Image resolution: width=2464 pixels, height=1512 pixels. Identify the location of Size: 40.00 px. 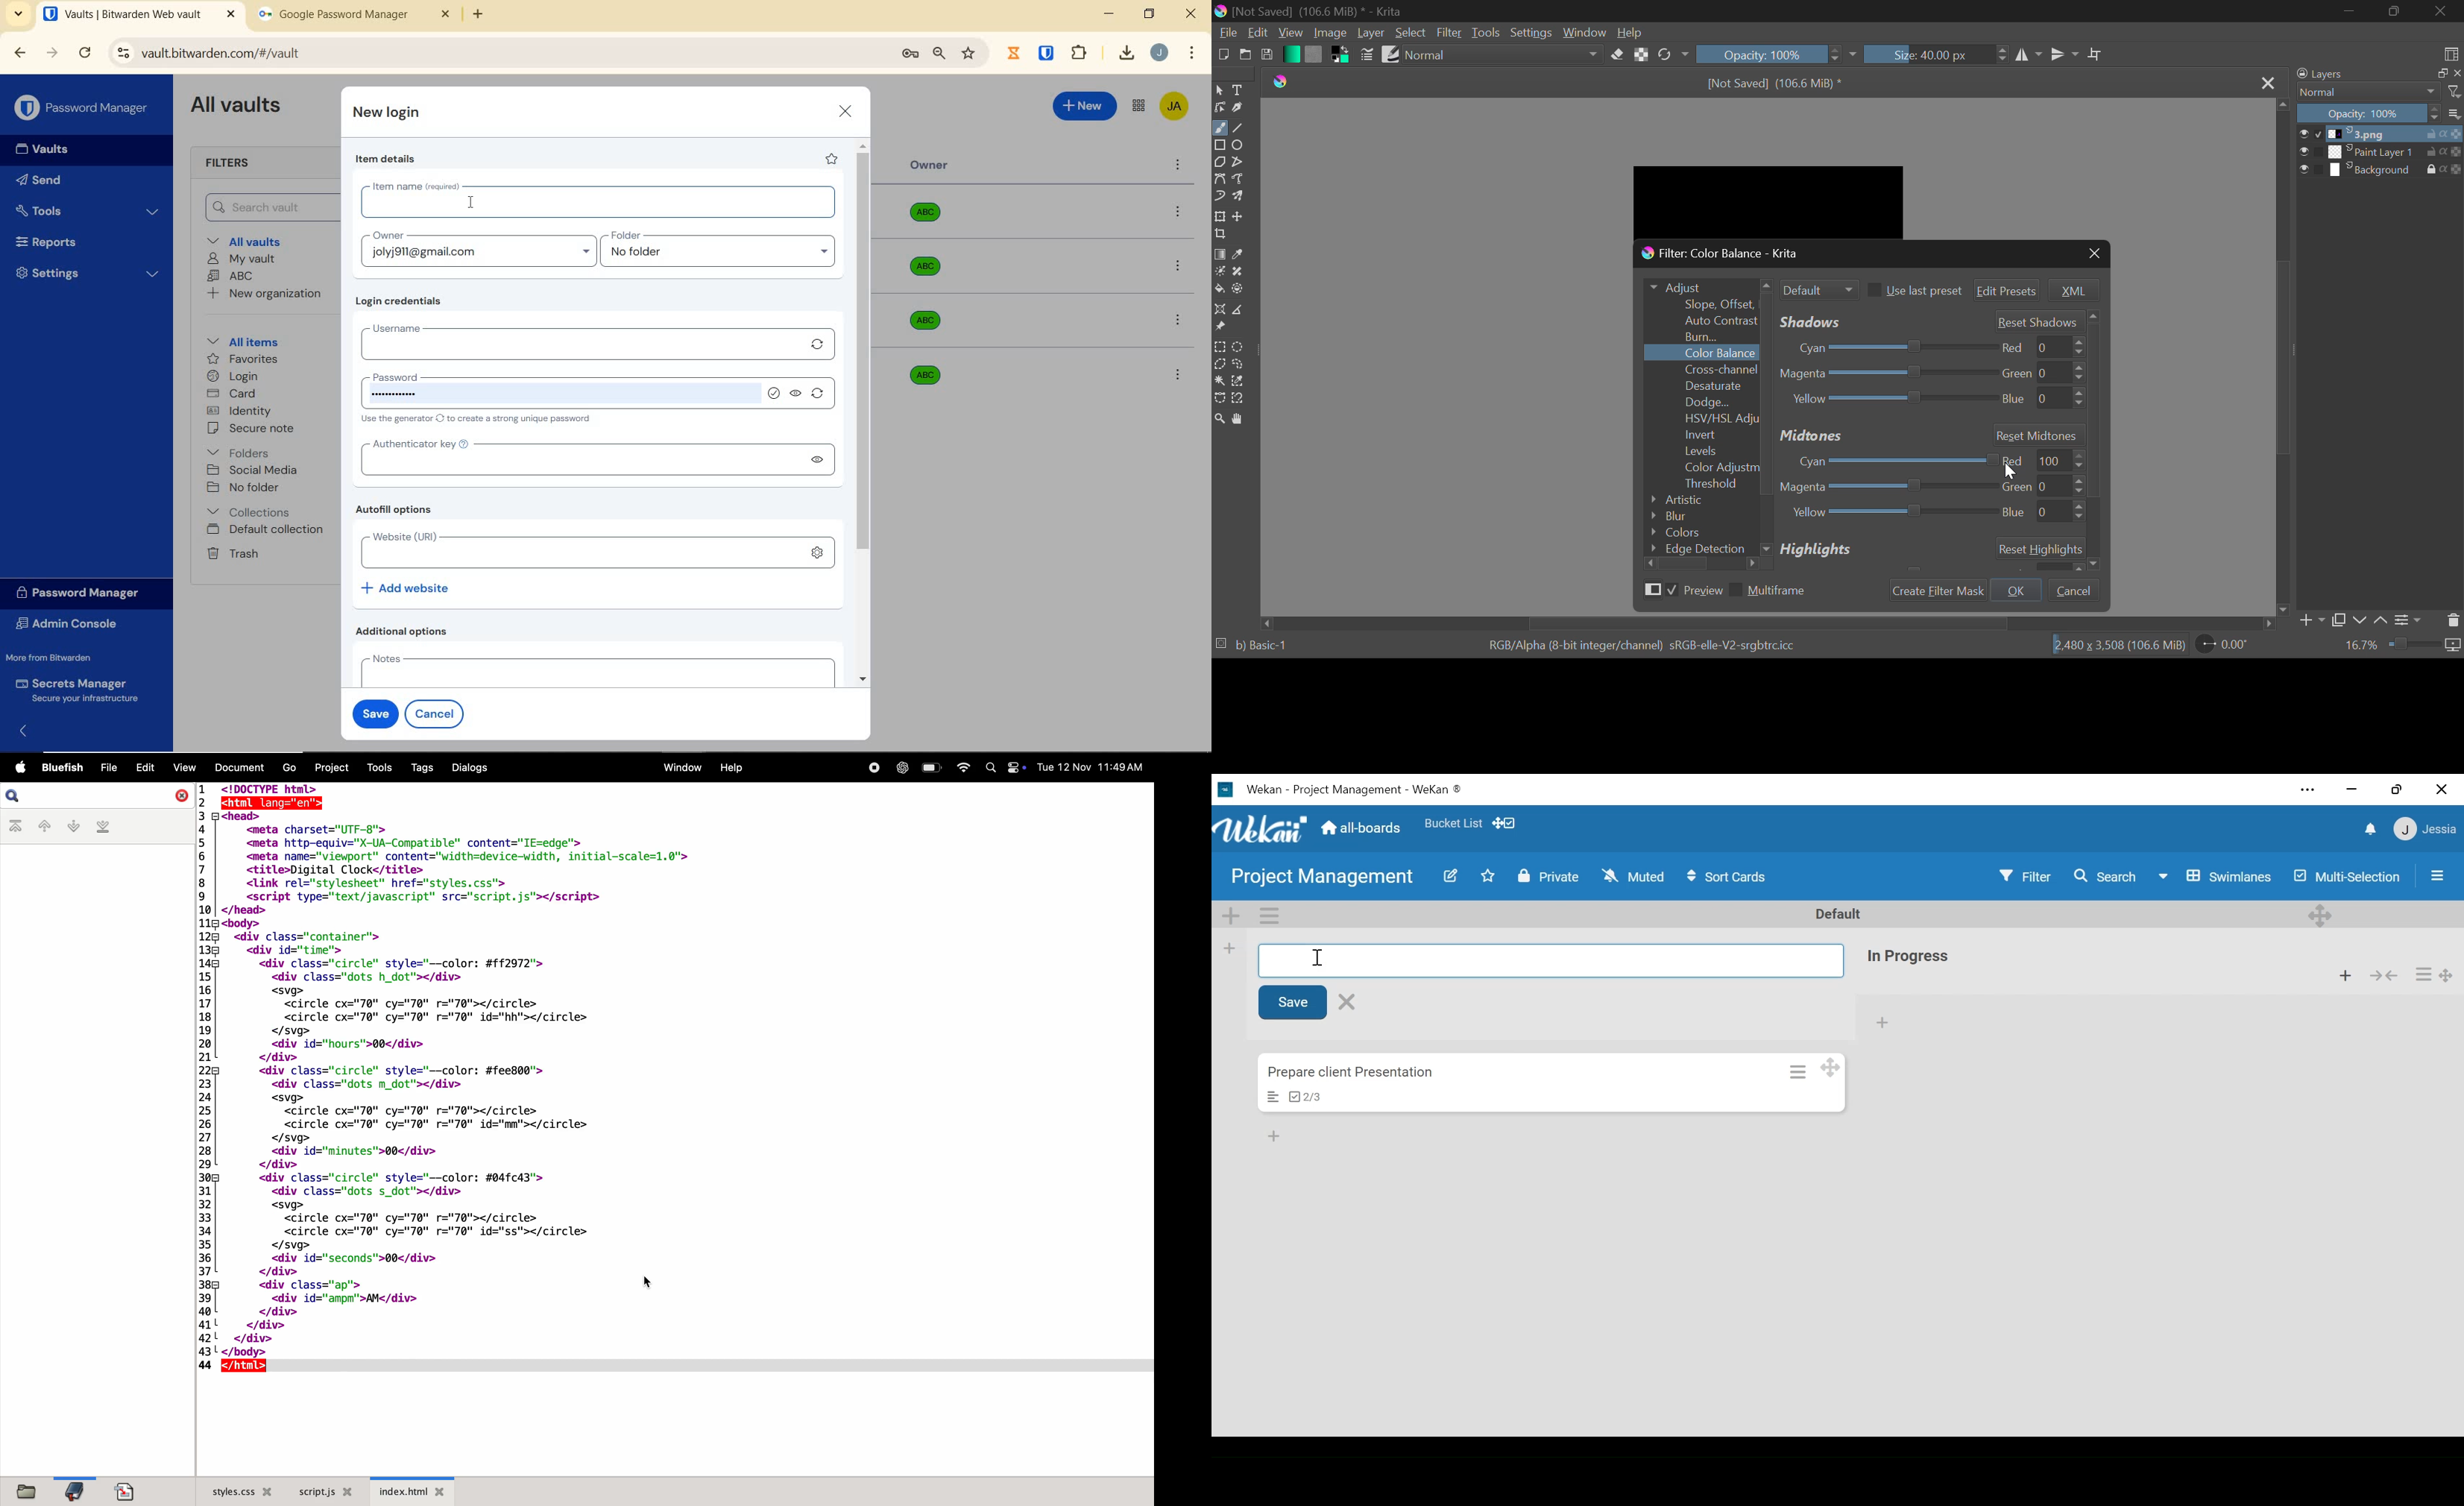
(1938, 55).